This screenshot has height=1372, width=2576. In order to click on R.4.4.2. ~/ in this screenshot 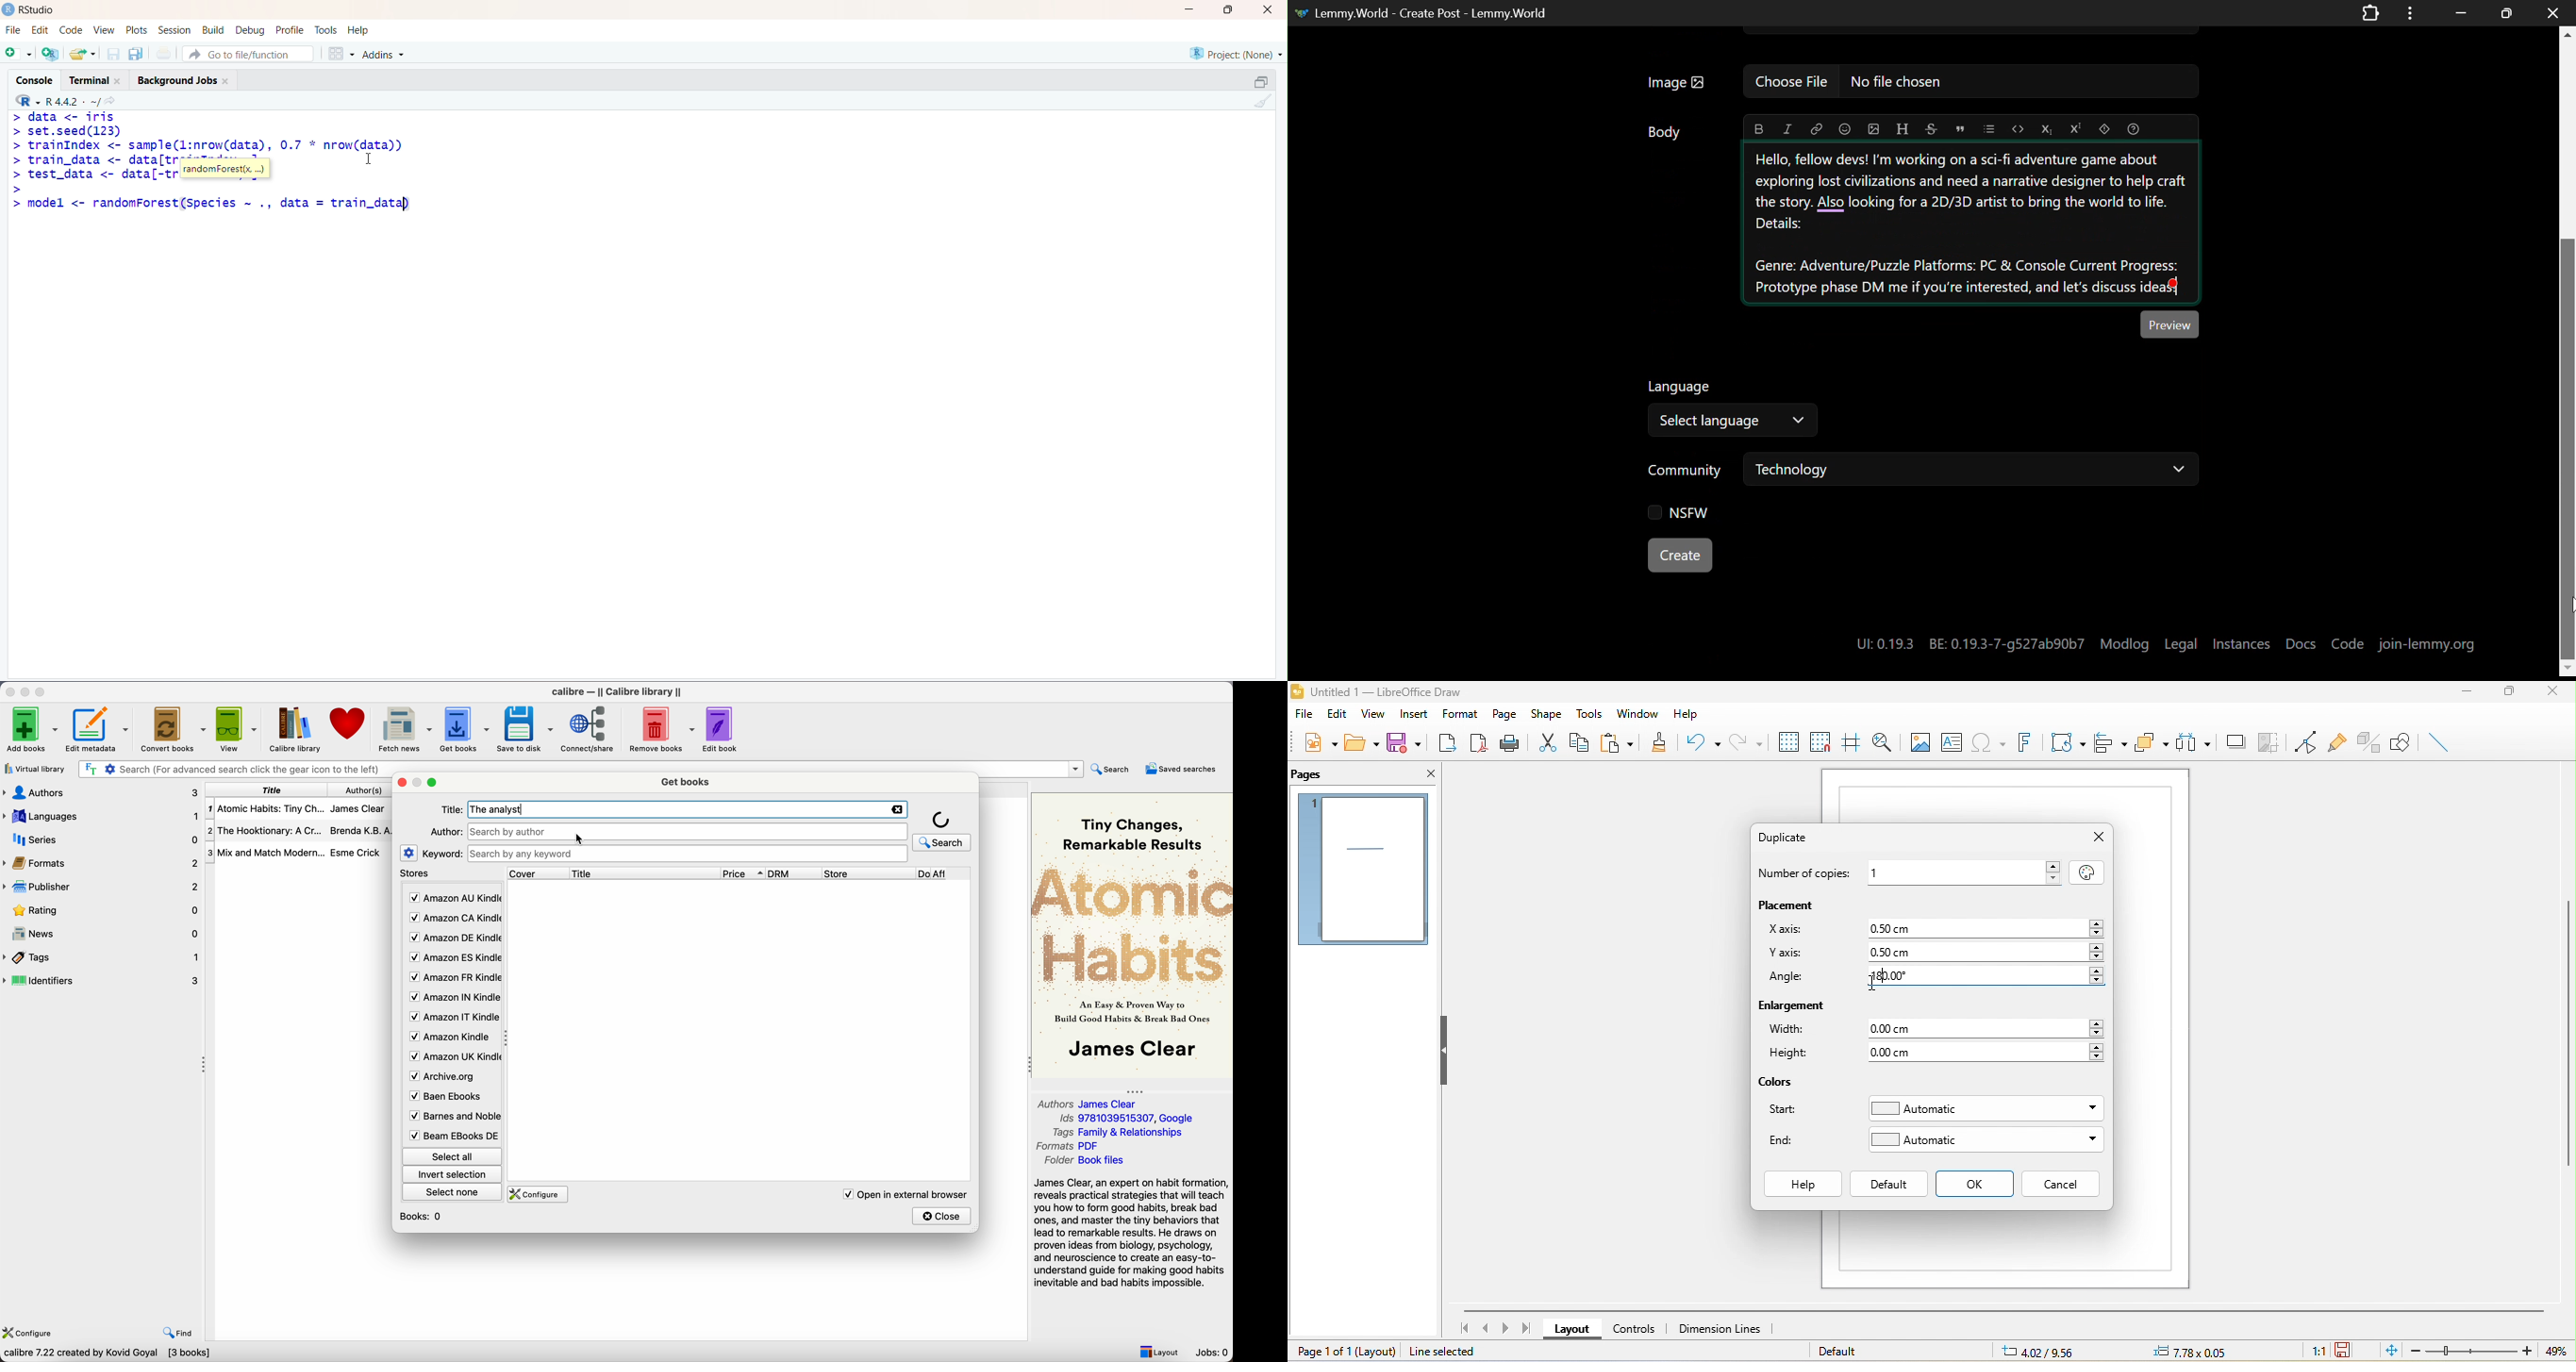, I will do `click(74, 99)`.